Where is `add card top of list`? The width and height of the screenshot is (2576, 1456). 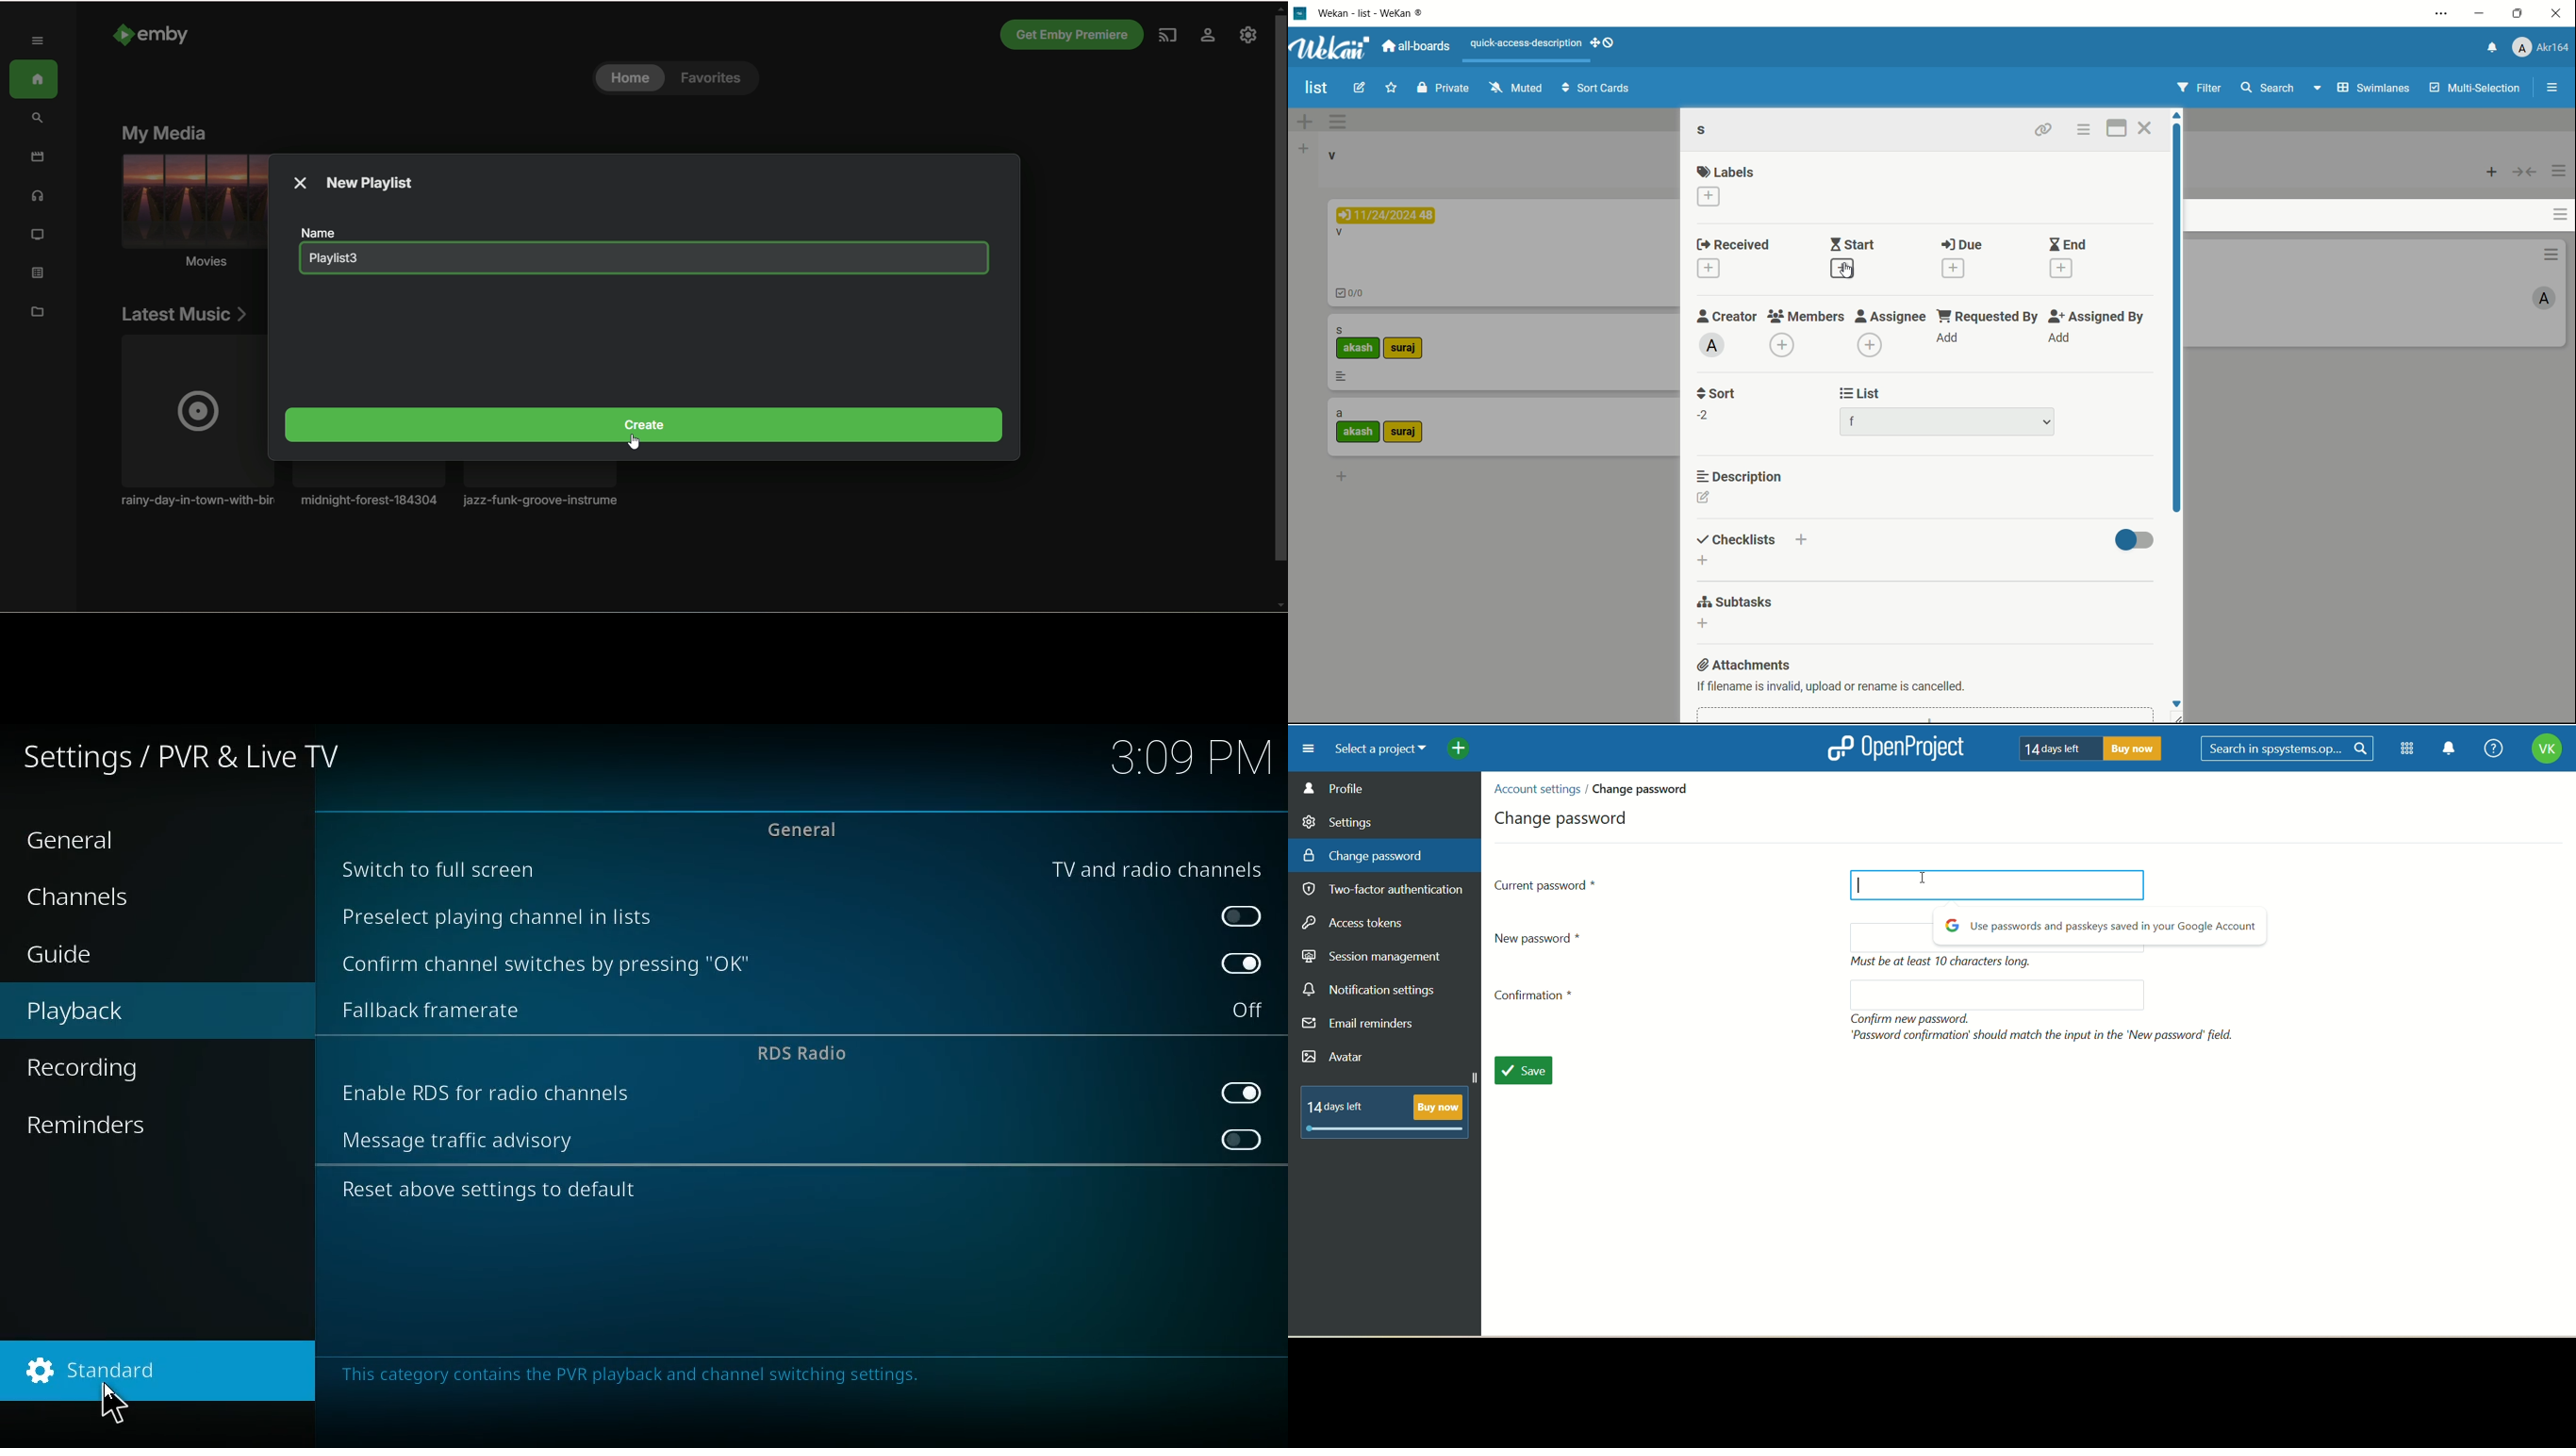
add card top of list is located at coordinates (2493, 173).